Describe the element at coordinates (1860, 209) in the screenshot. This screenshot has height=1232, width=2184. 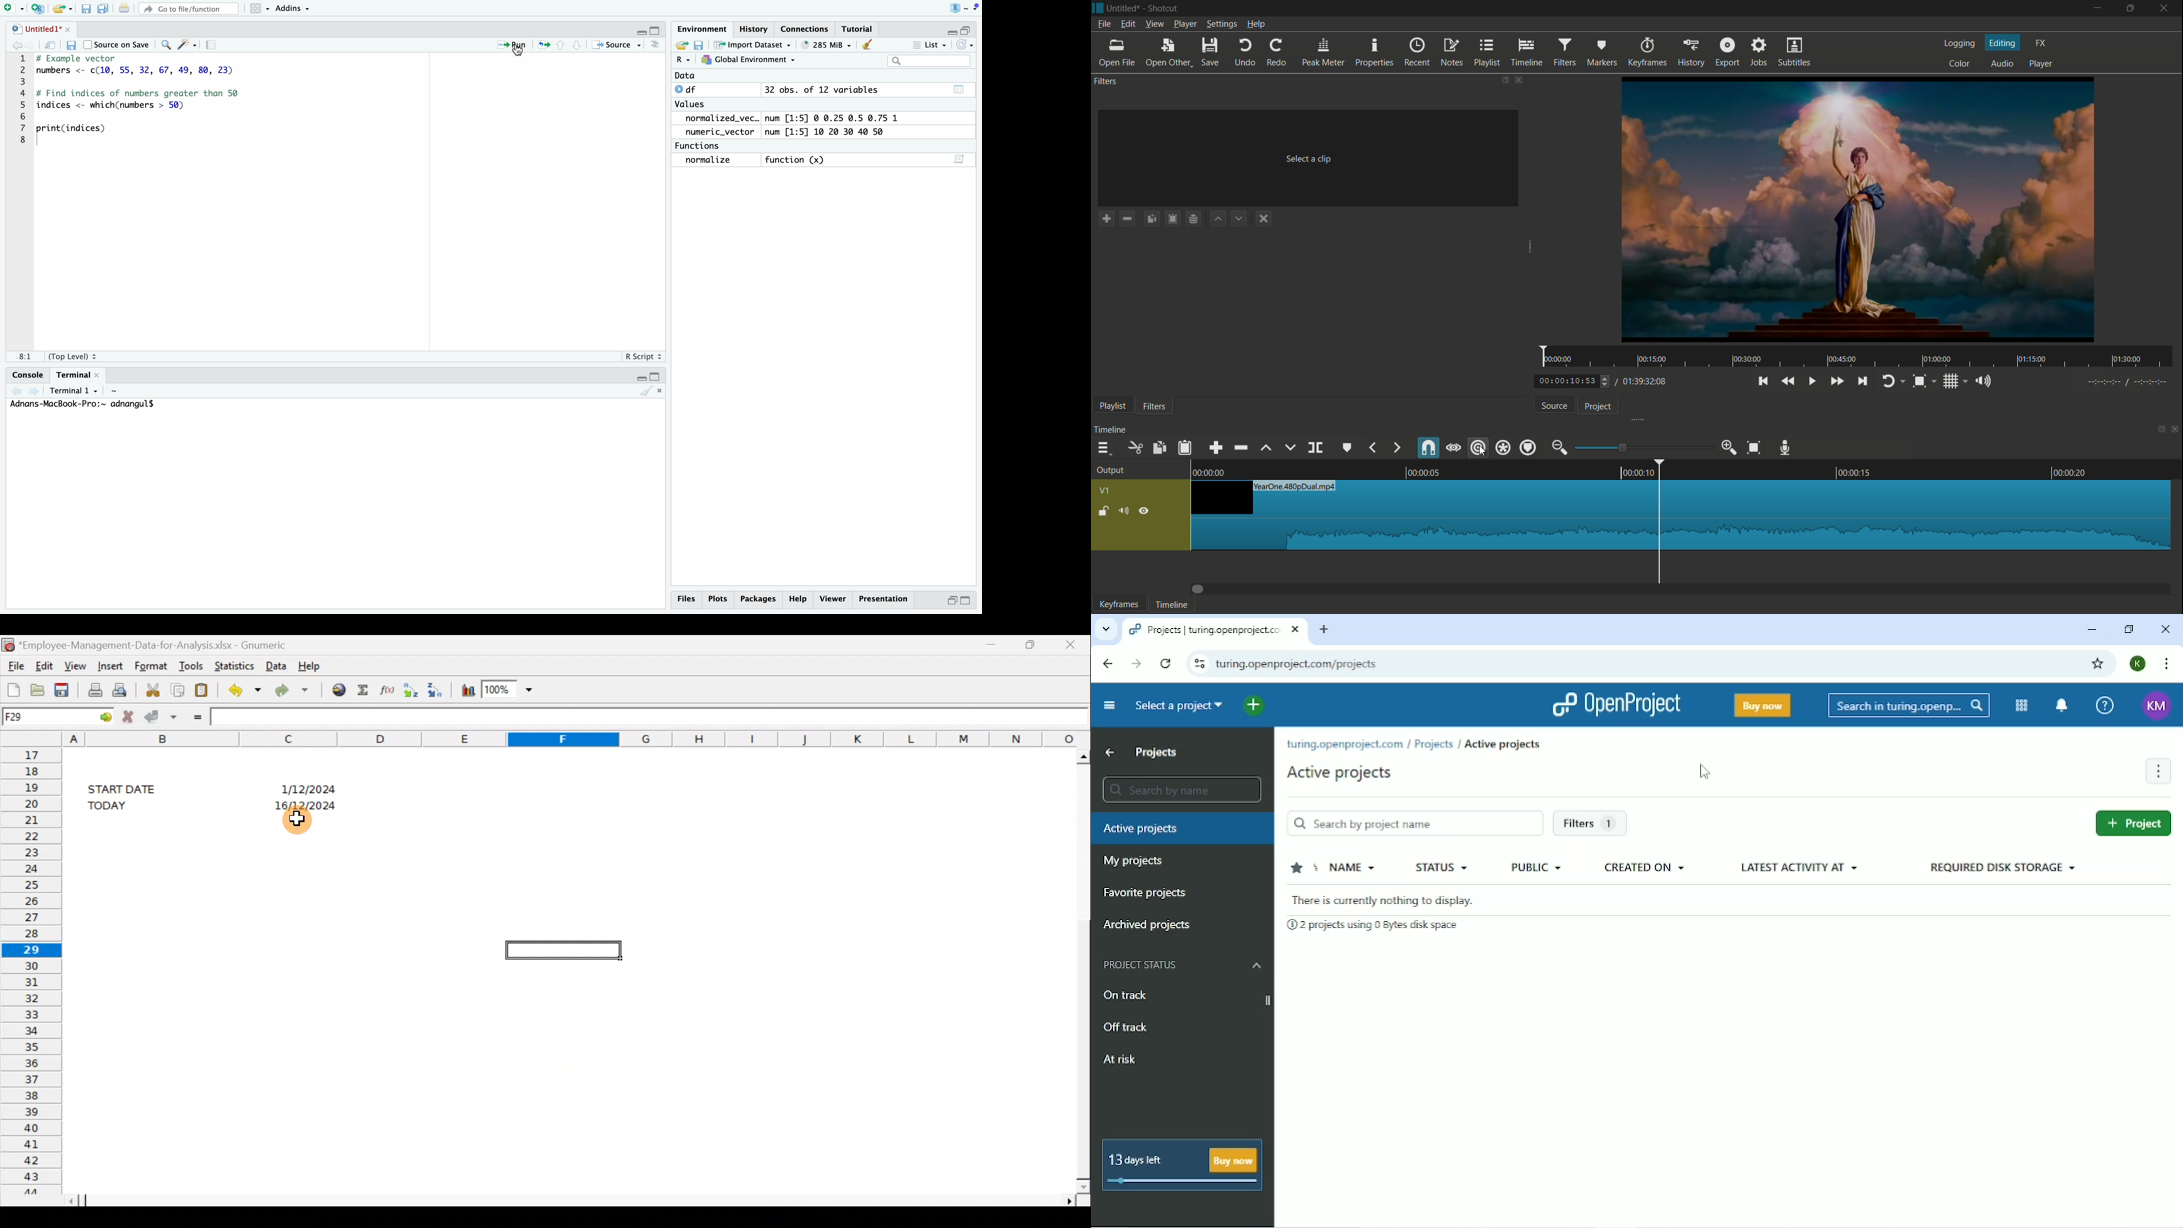
I see `preview window` at that location.